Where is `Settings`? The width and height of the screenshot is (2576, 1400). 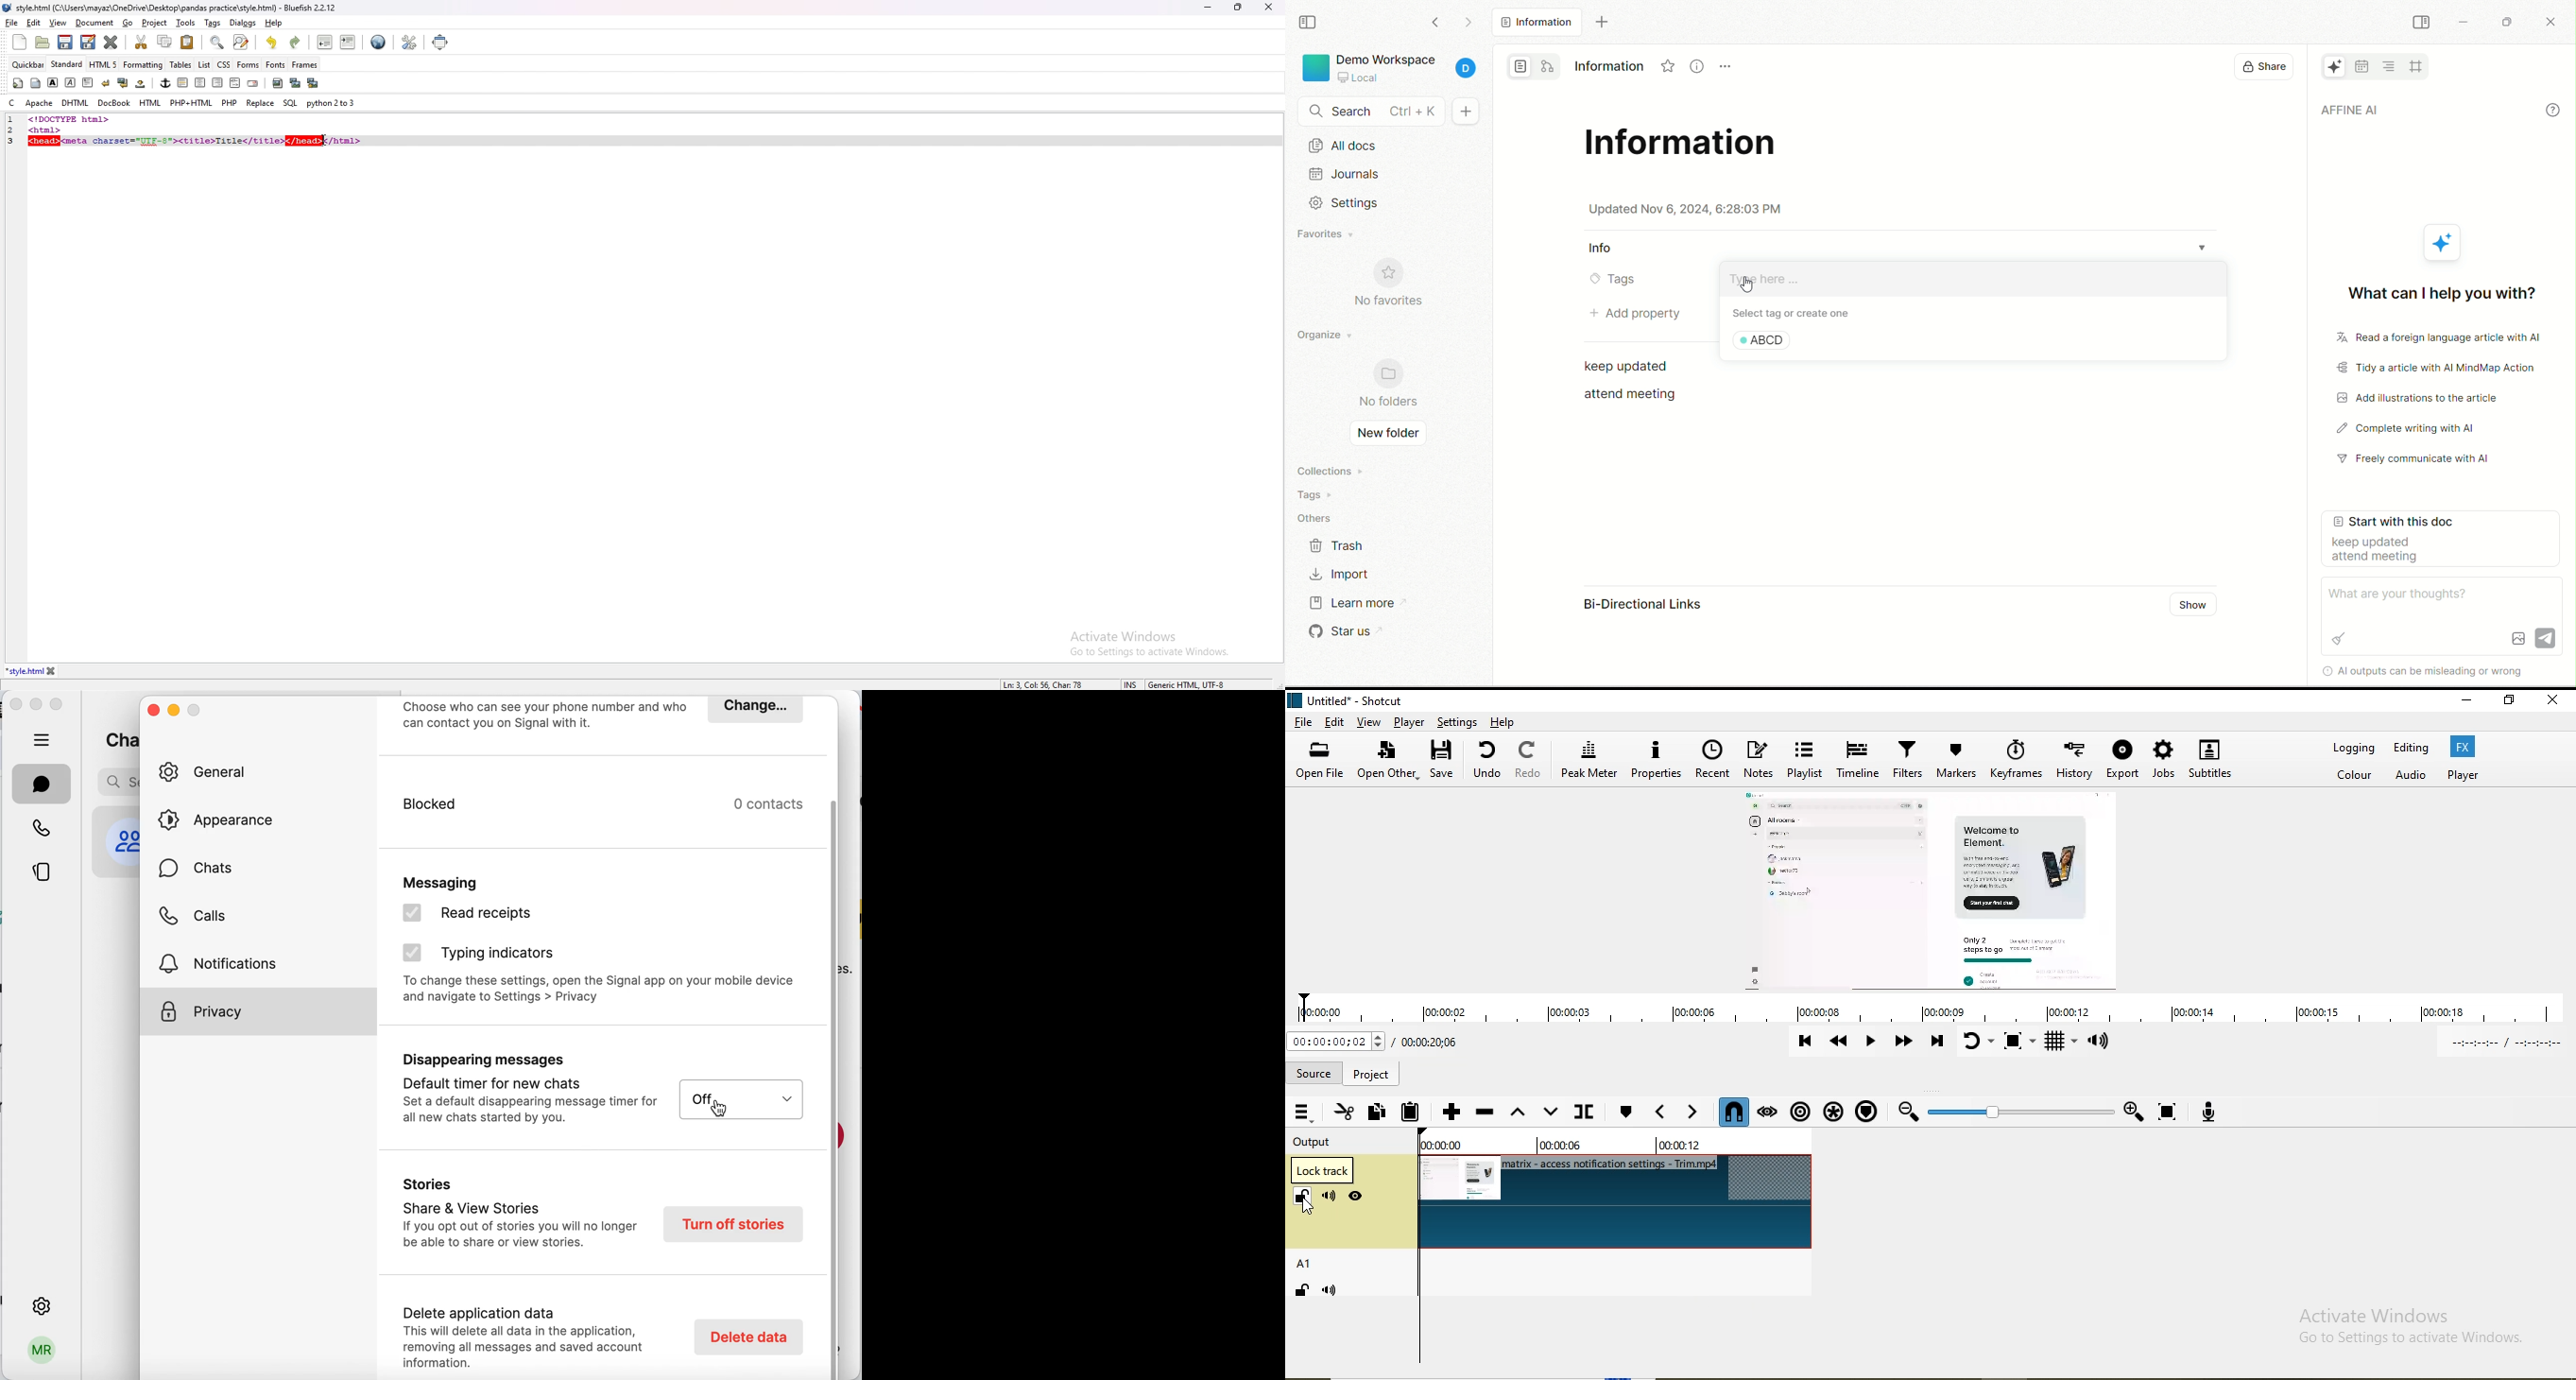 Settings is located at coordinates (1457, 721).